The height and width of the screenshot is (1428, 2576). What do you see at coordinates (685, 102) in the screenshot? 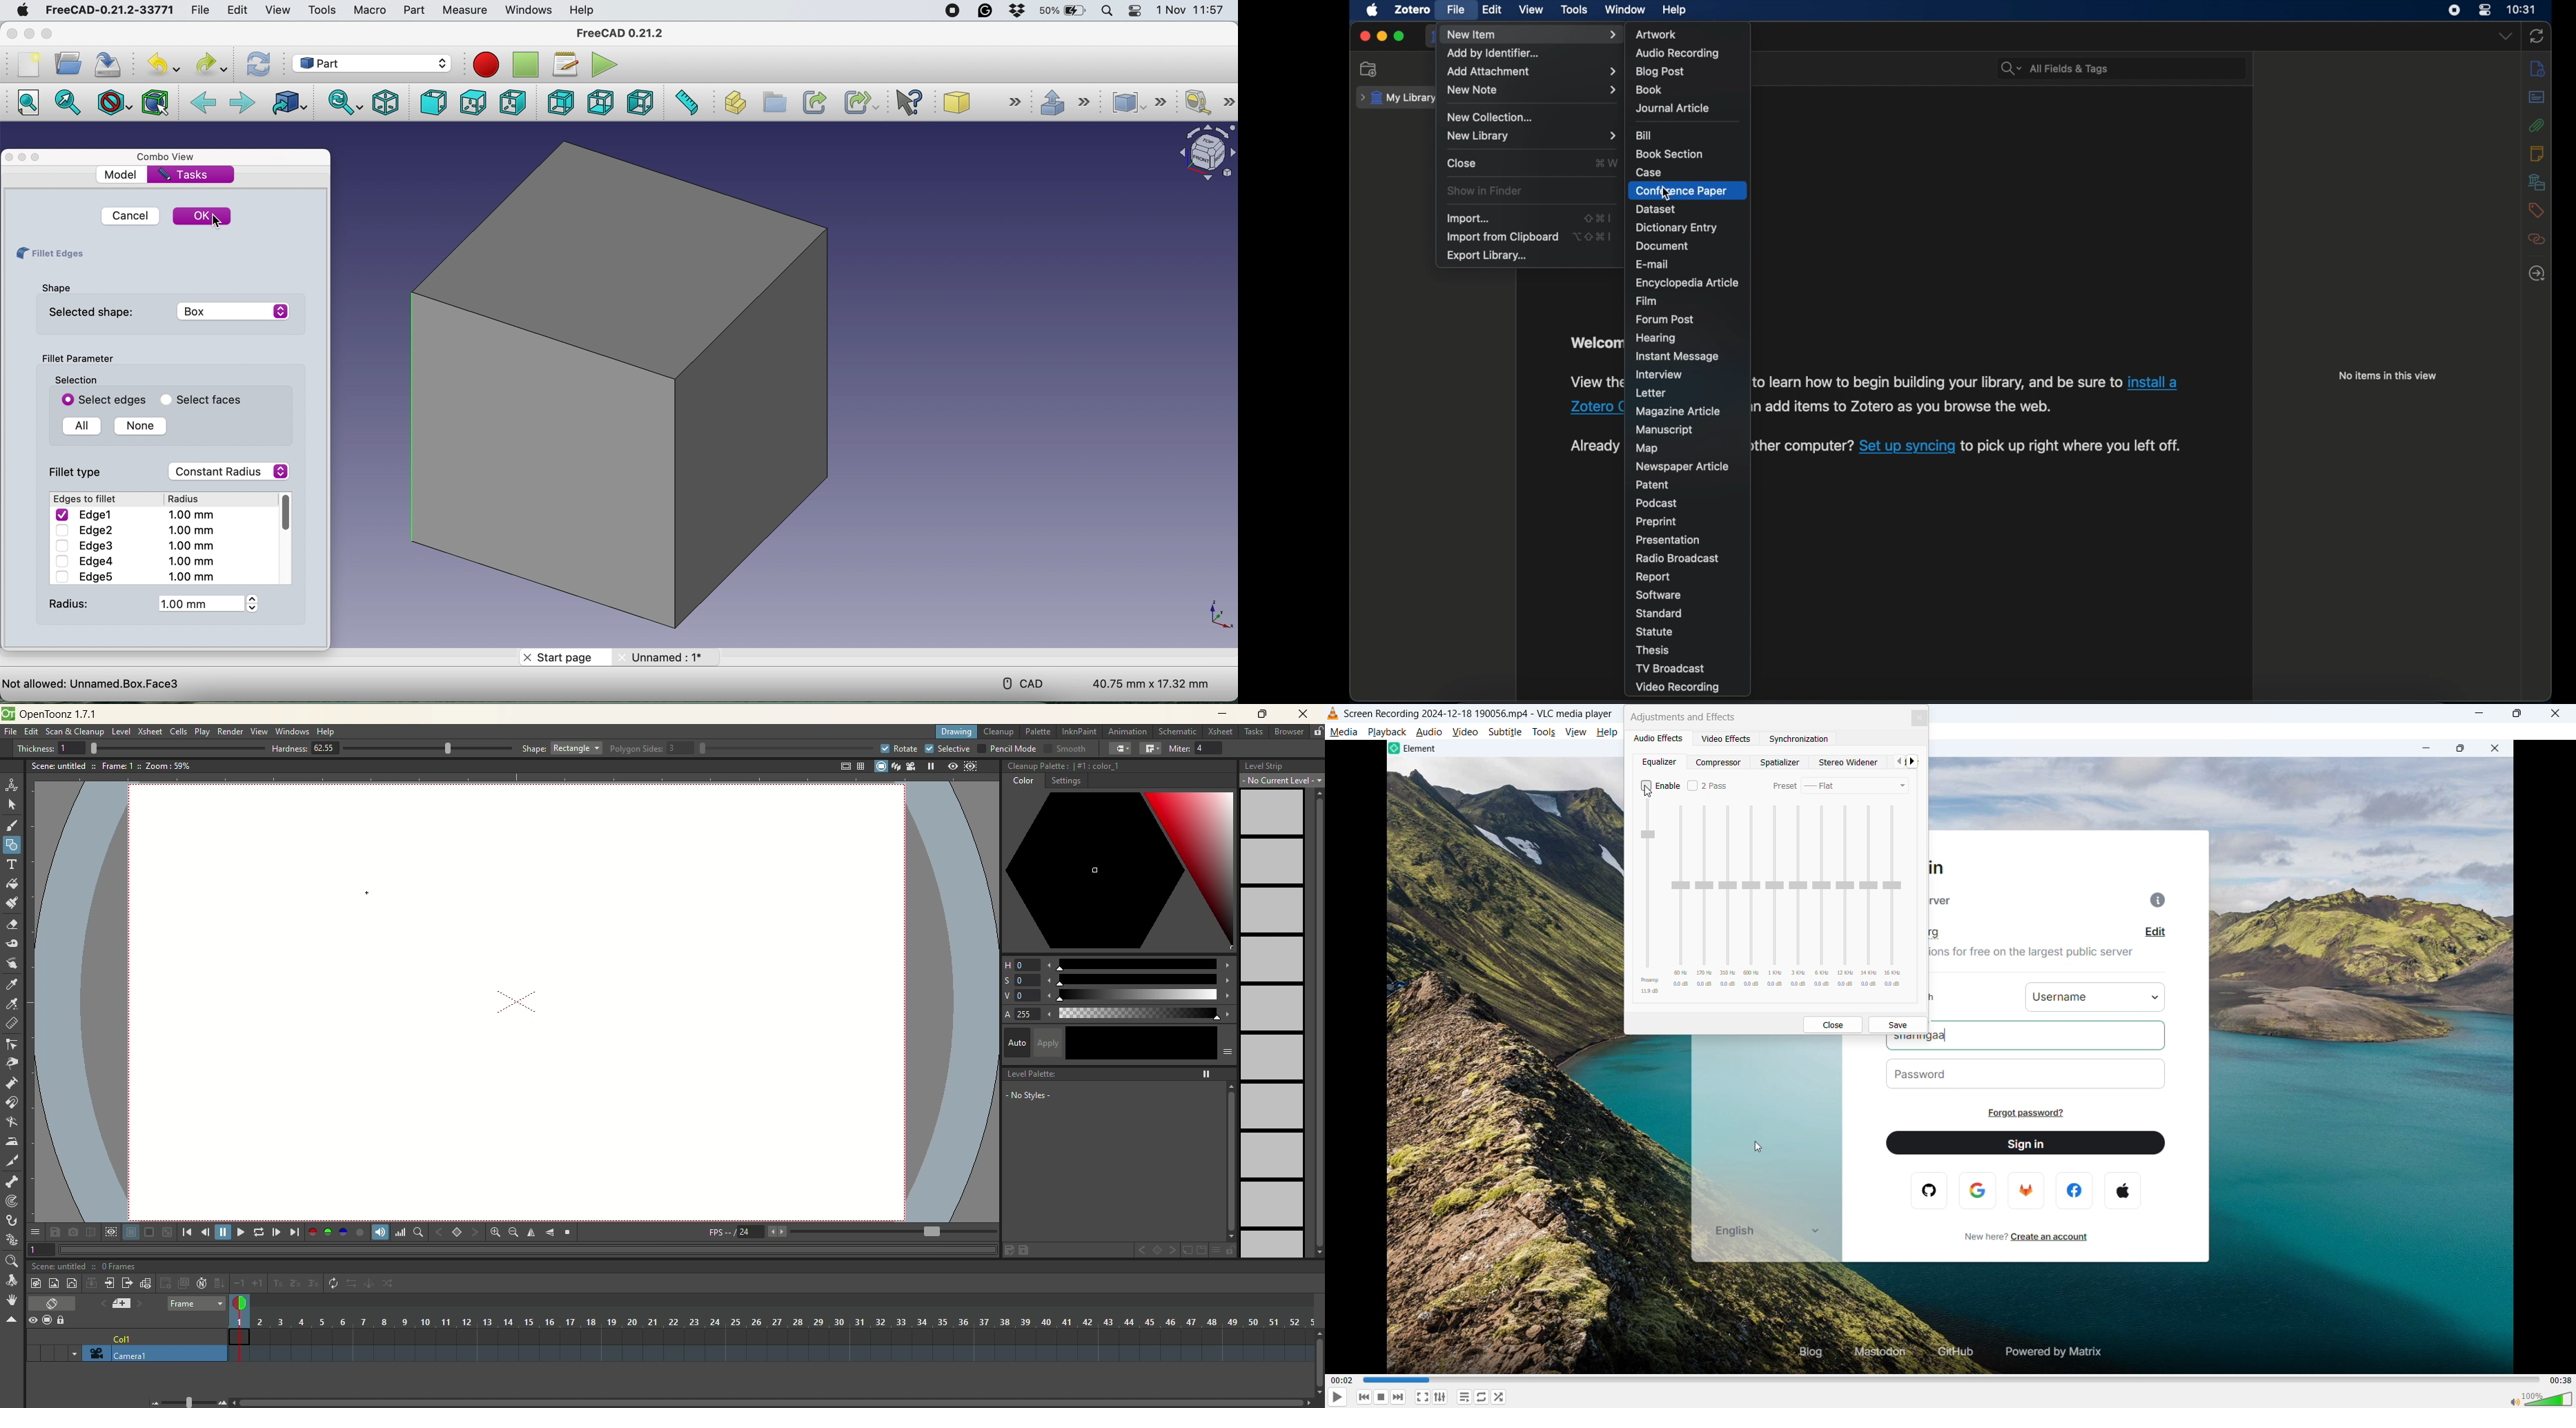
I see `measure distance` at bounding box center [685, 102].